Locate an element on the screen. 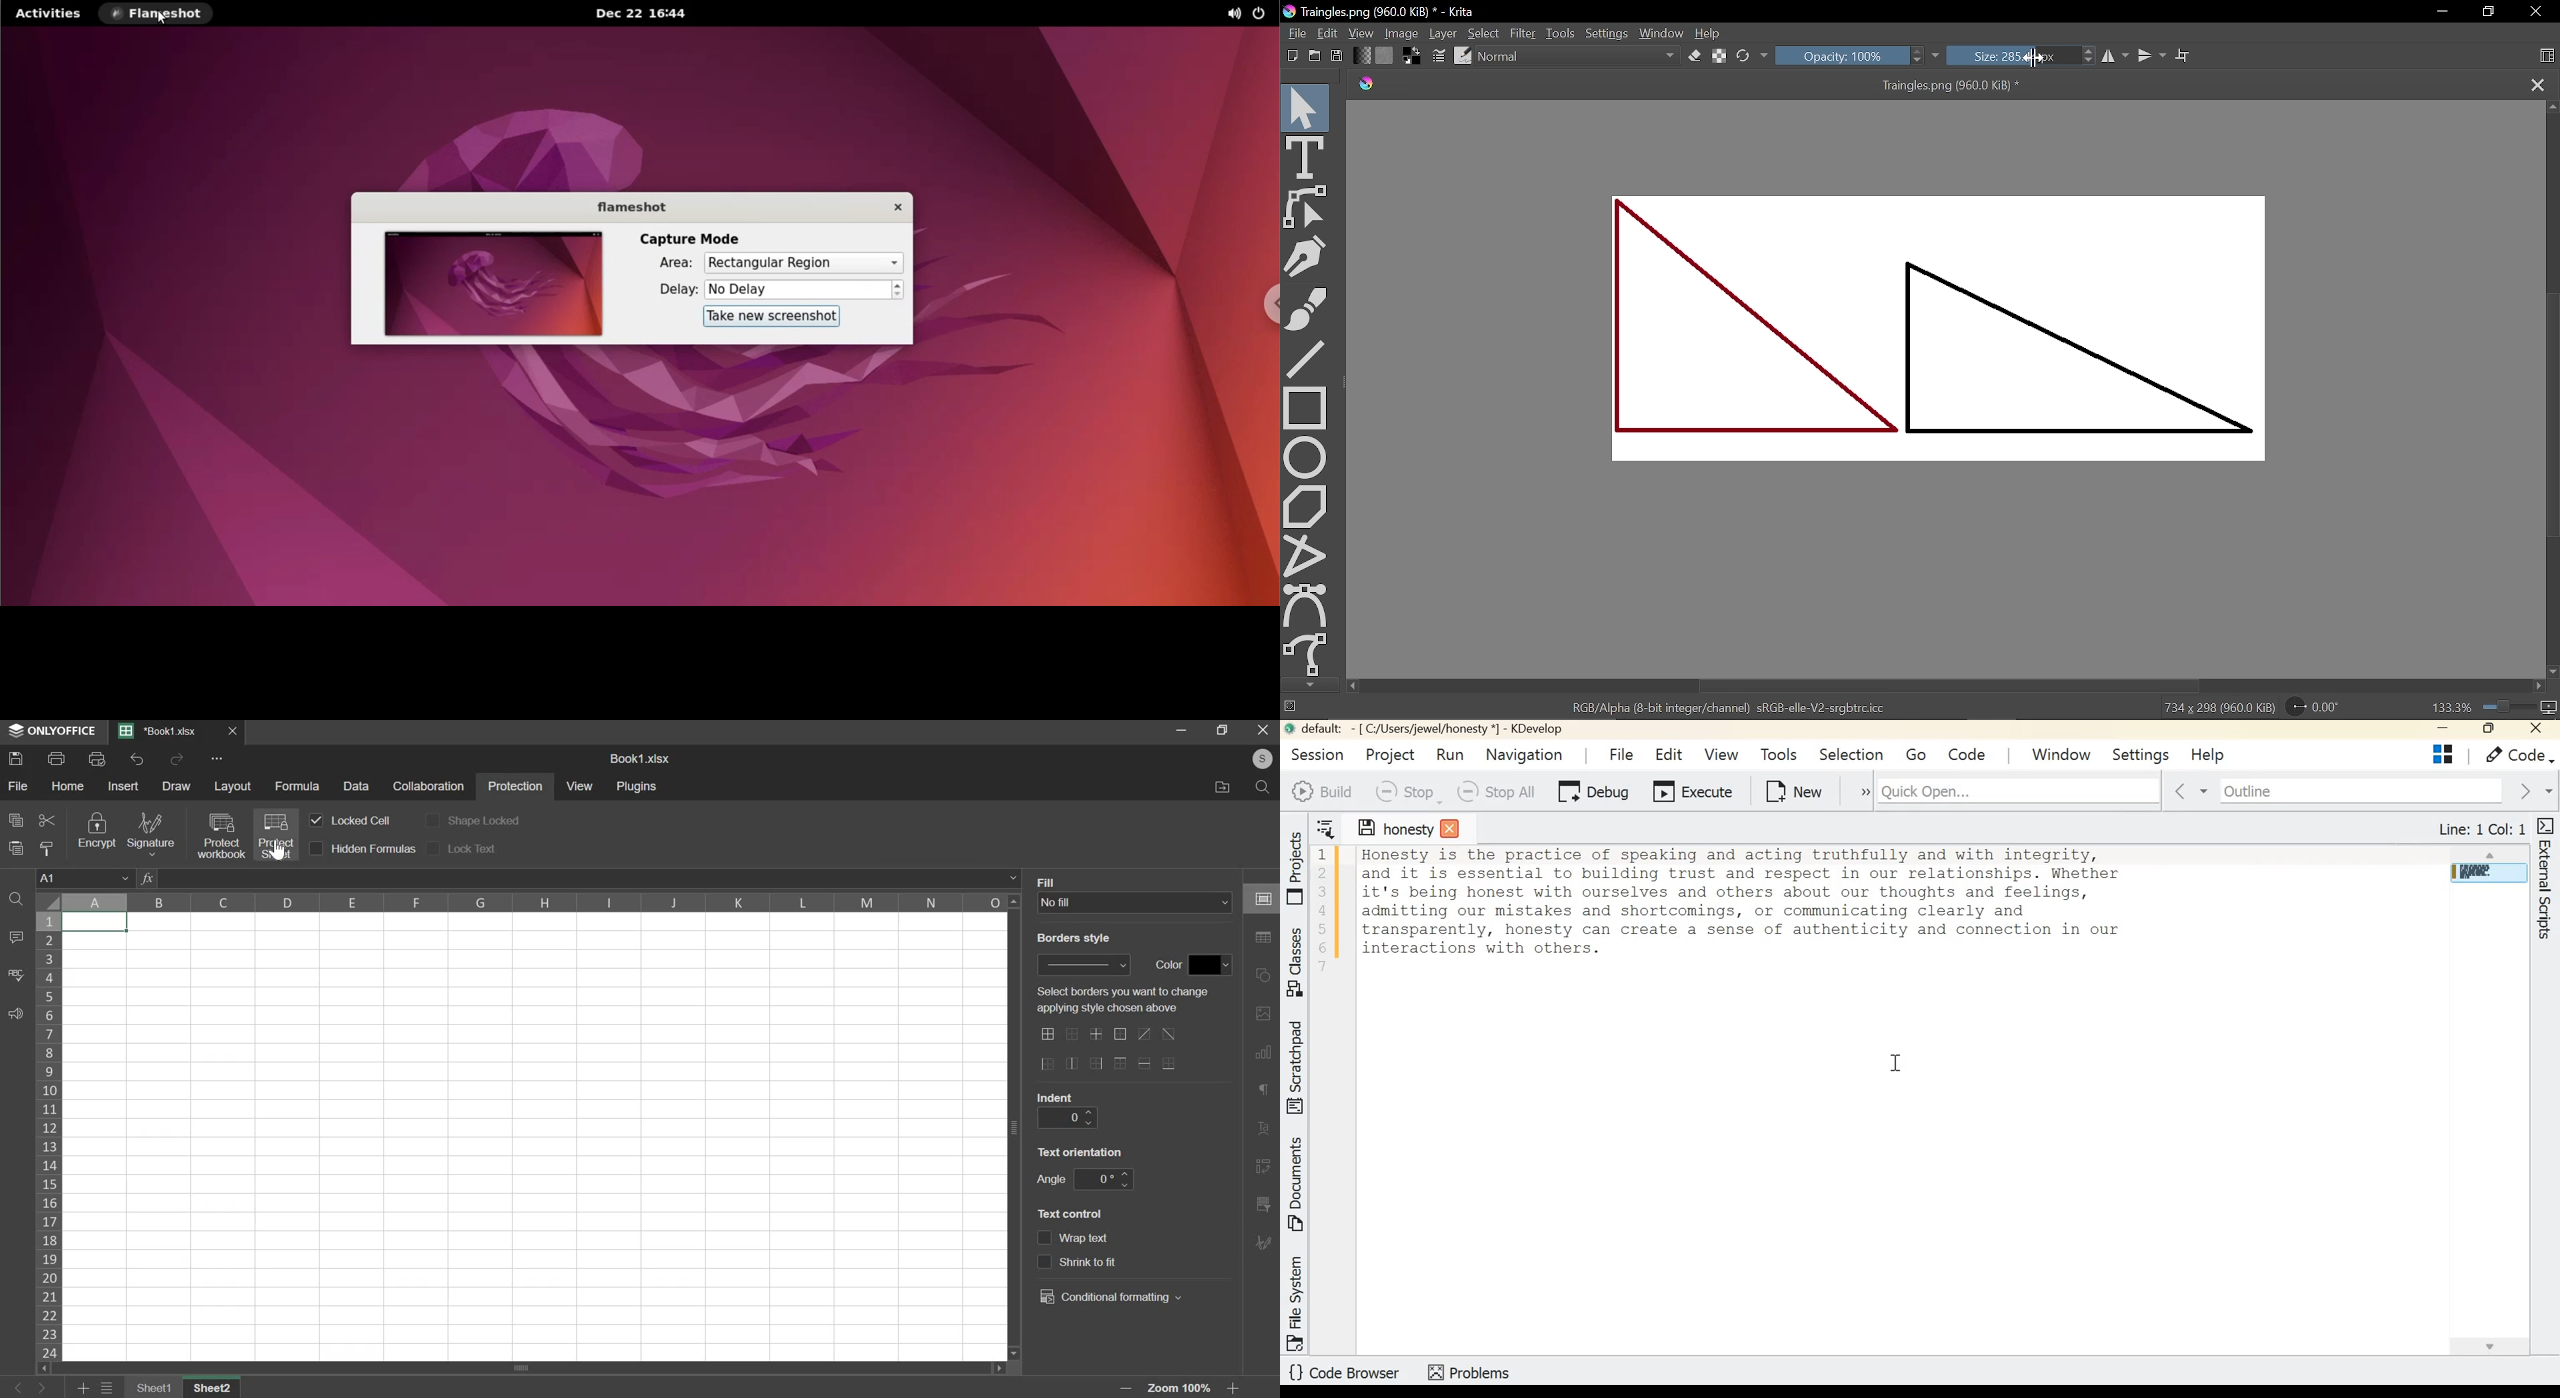  Search is located at coordinates (1263, 788).